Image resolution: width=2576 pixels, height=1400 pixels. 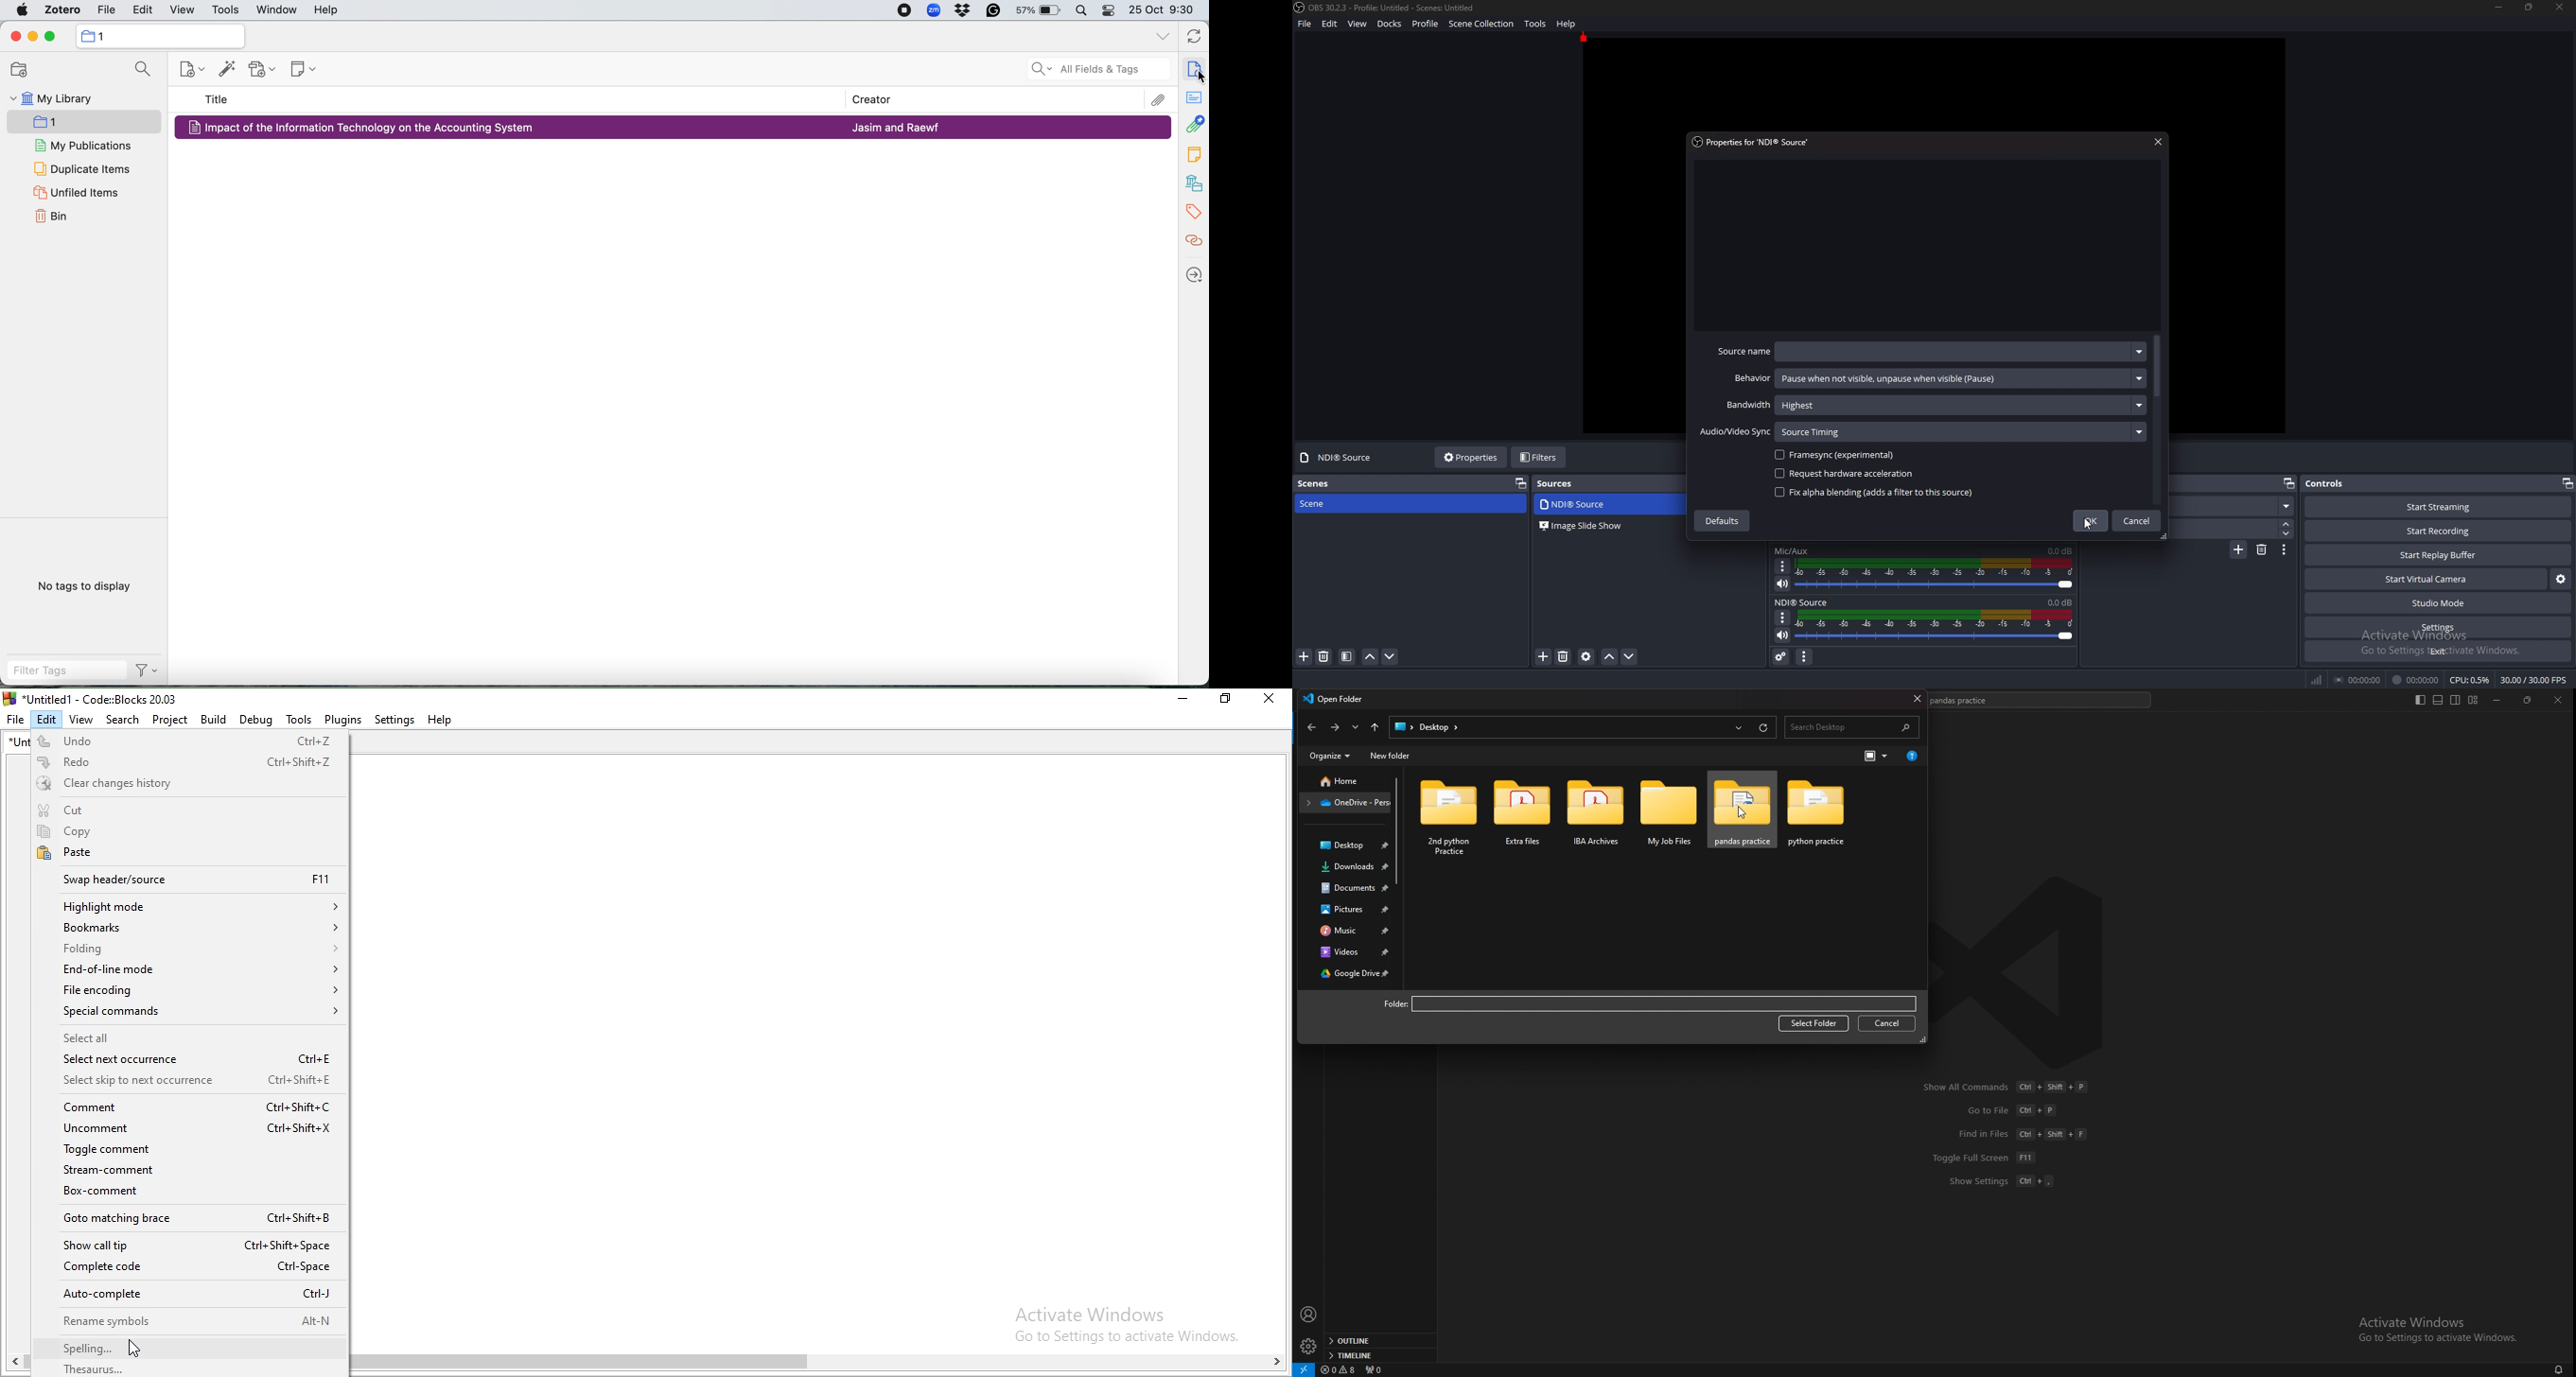 What do you see at coordinates (192, 1346) in the screenshot?
I see `spelling` at bounding box center [192, 1346].